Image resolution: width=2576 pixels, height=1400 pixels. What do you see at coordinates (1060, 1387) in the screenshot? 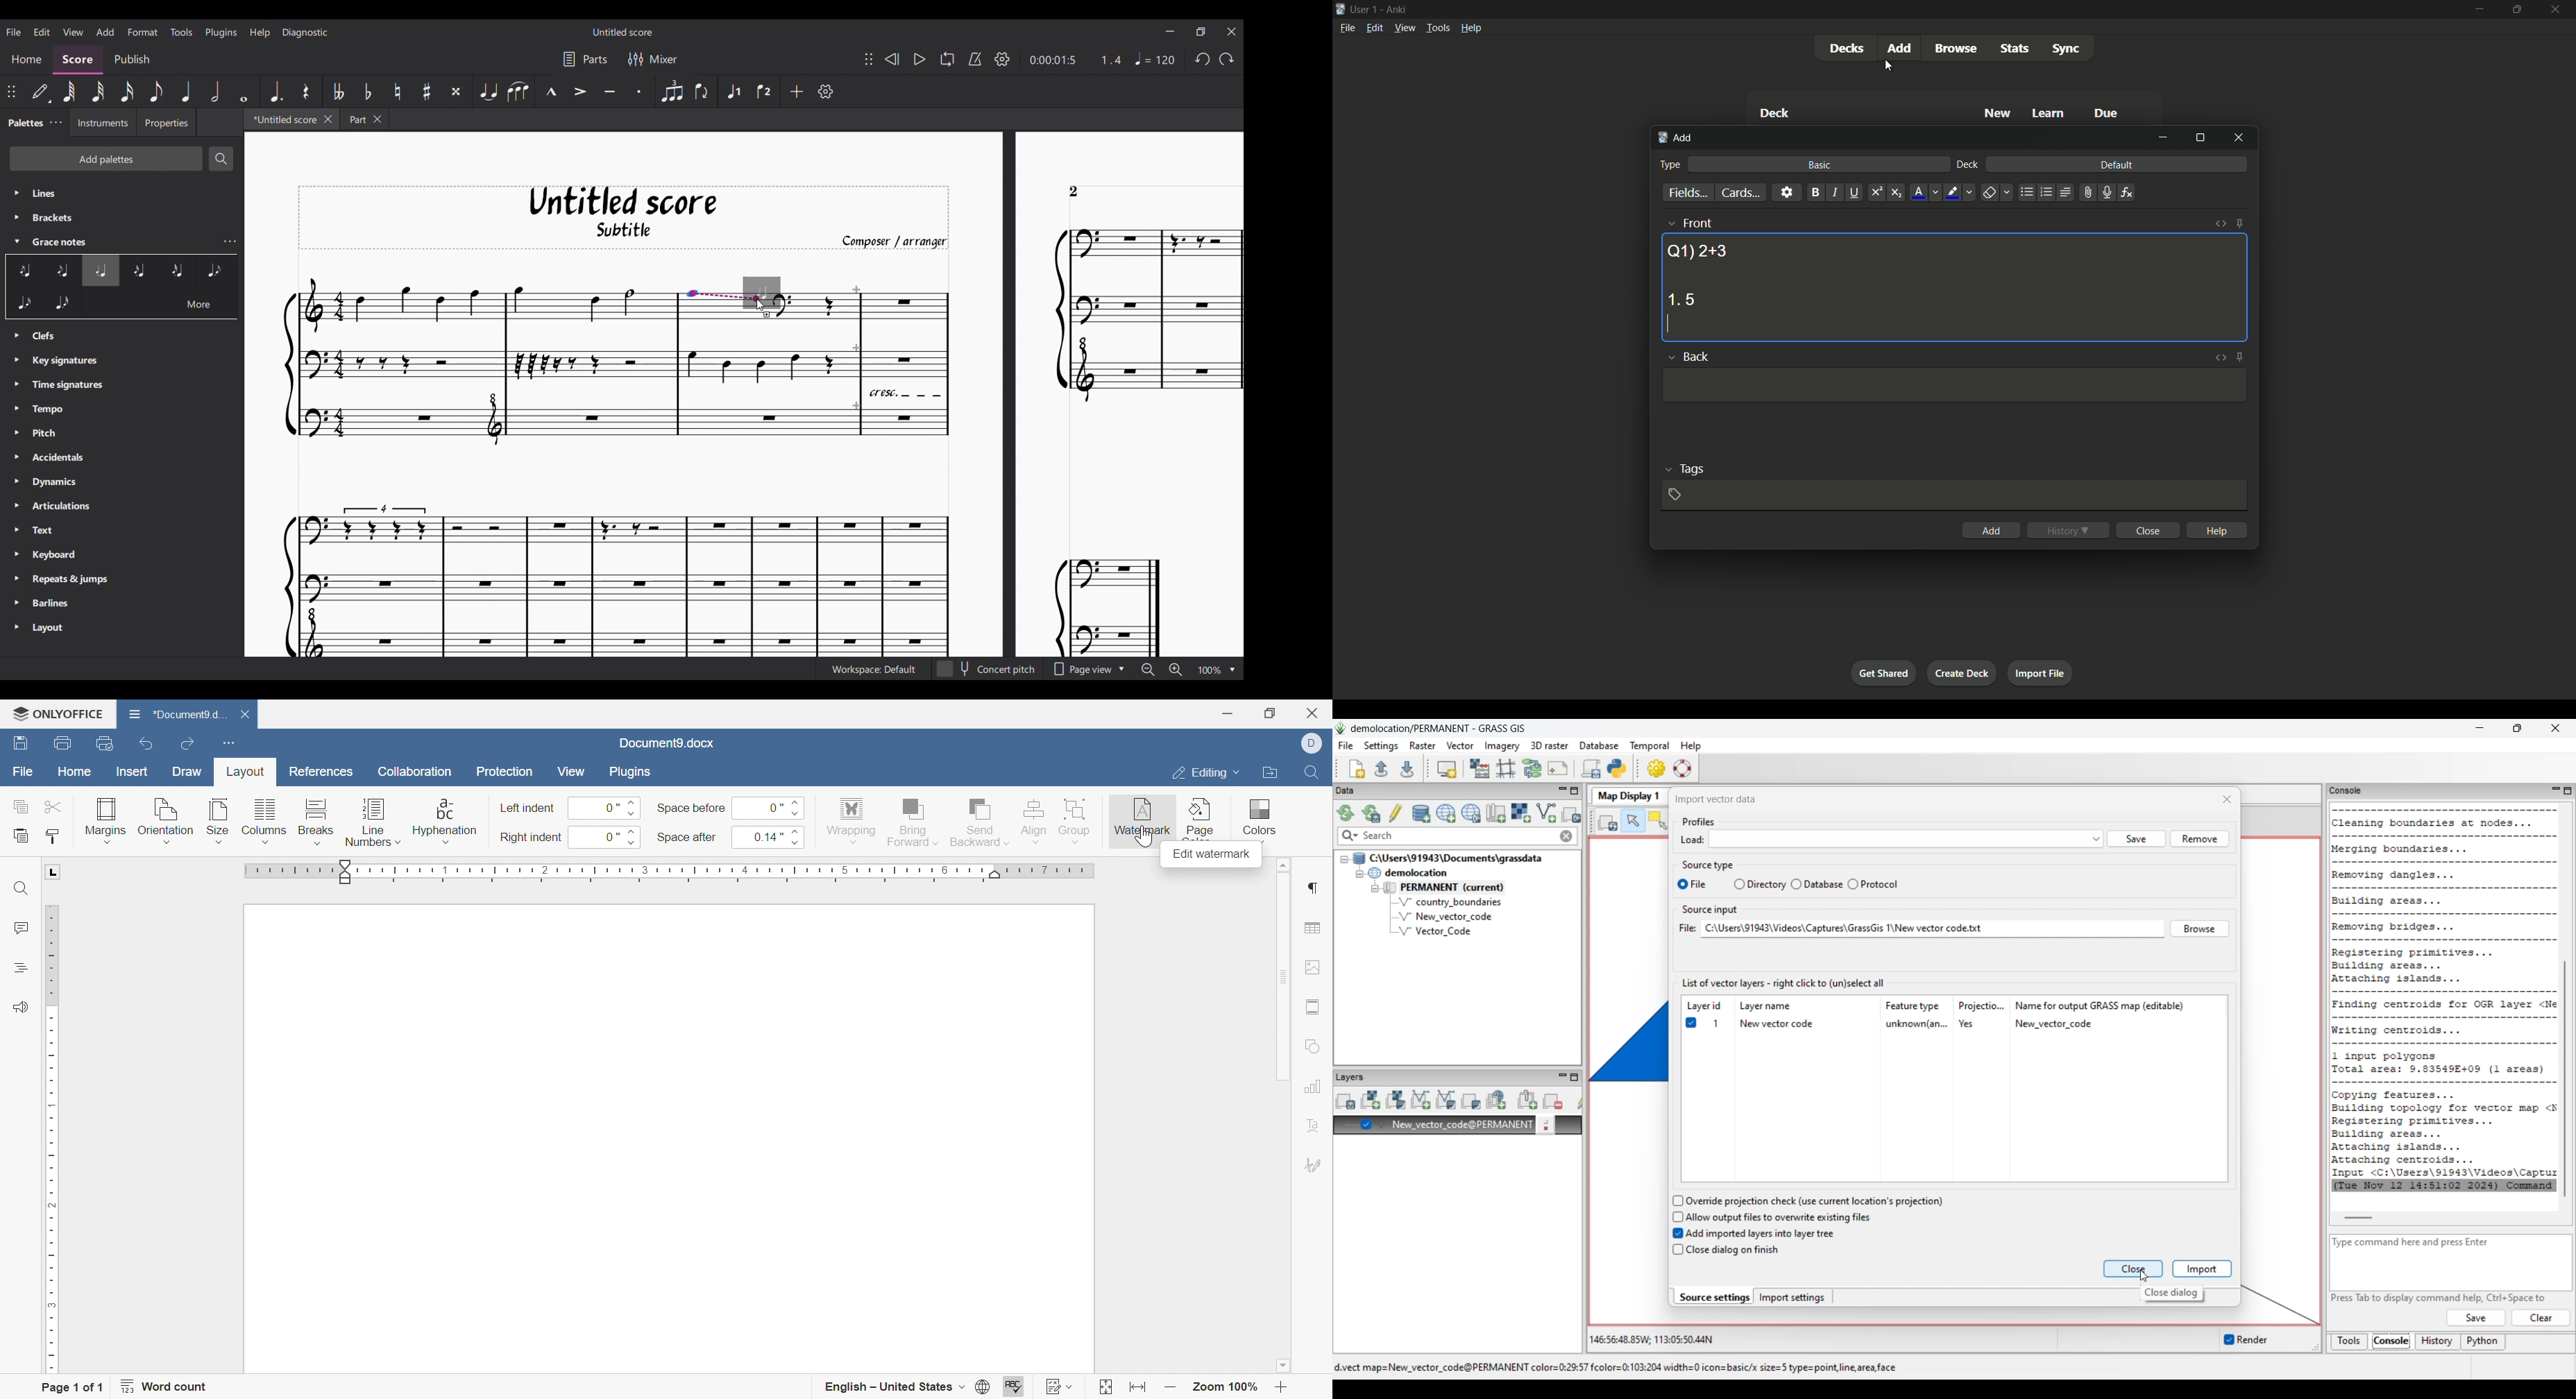
I see `track changes` at bounding box center [1060, 1387].